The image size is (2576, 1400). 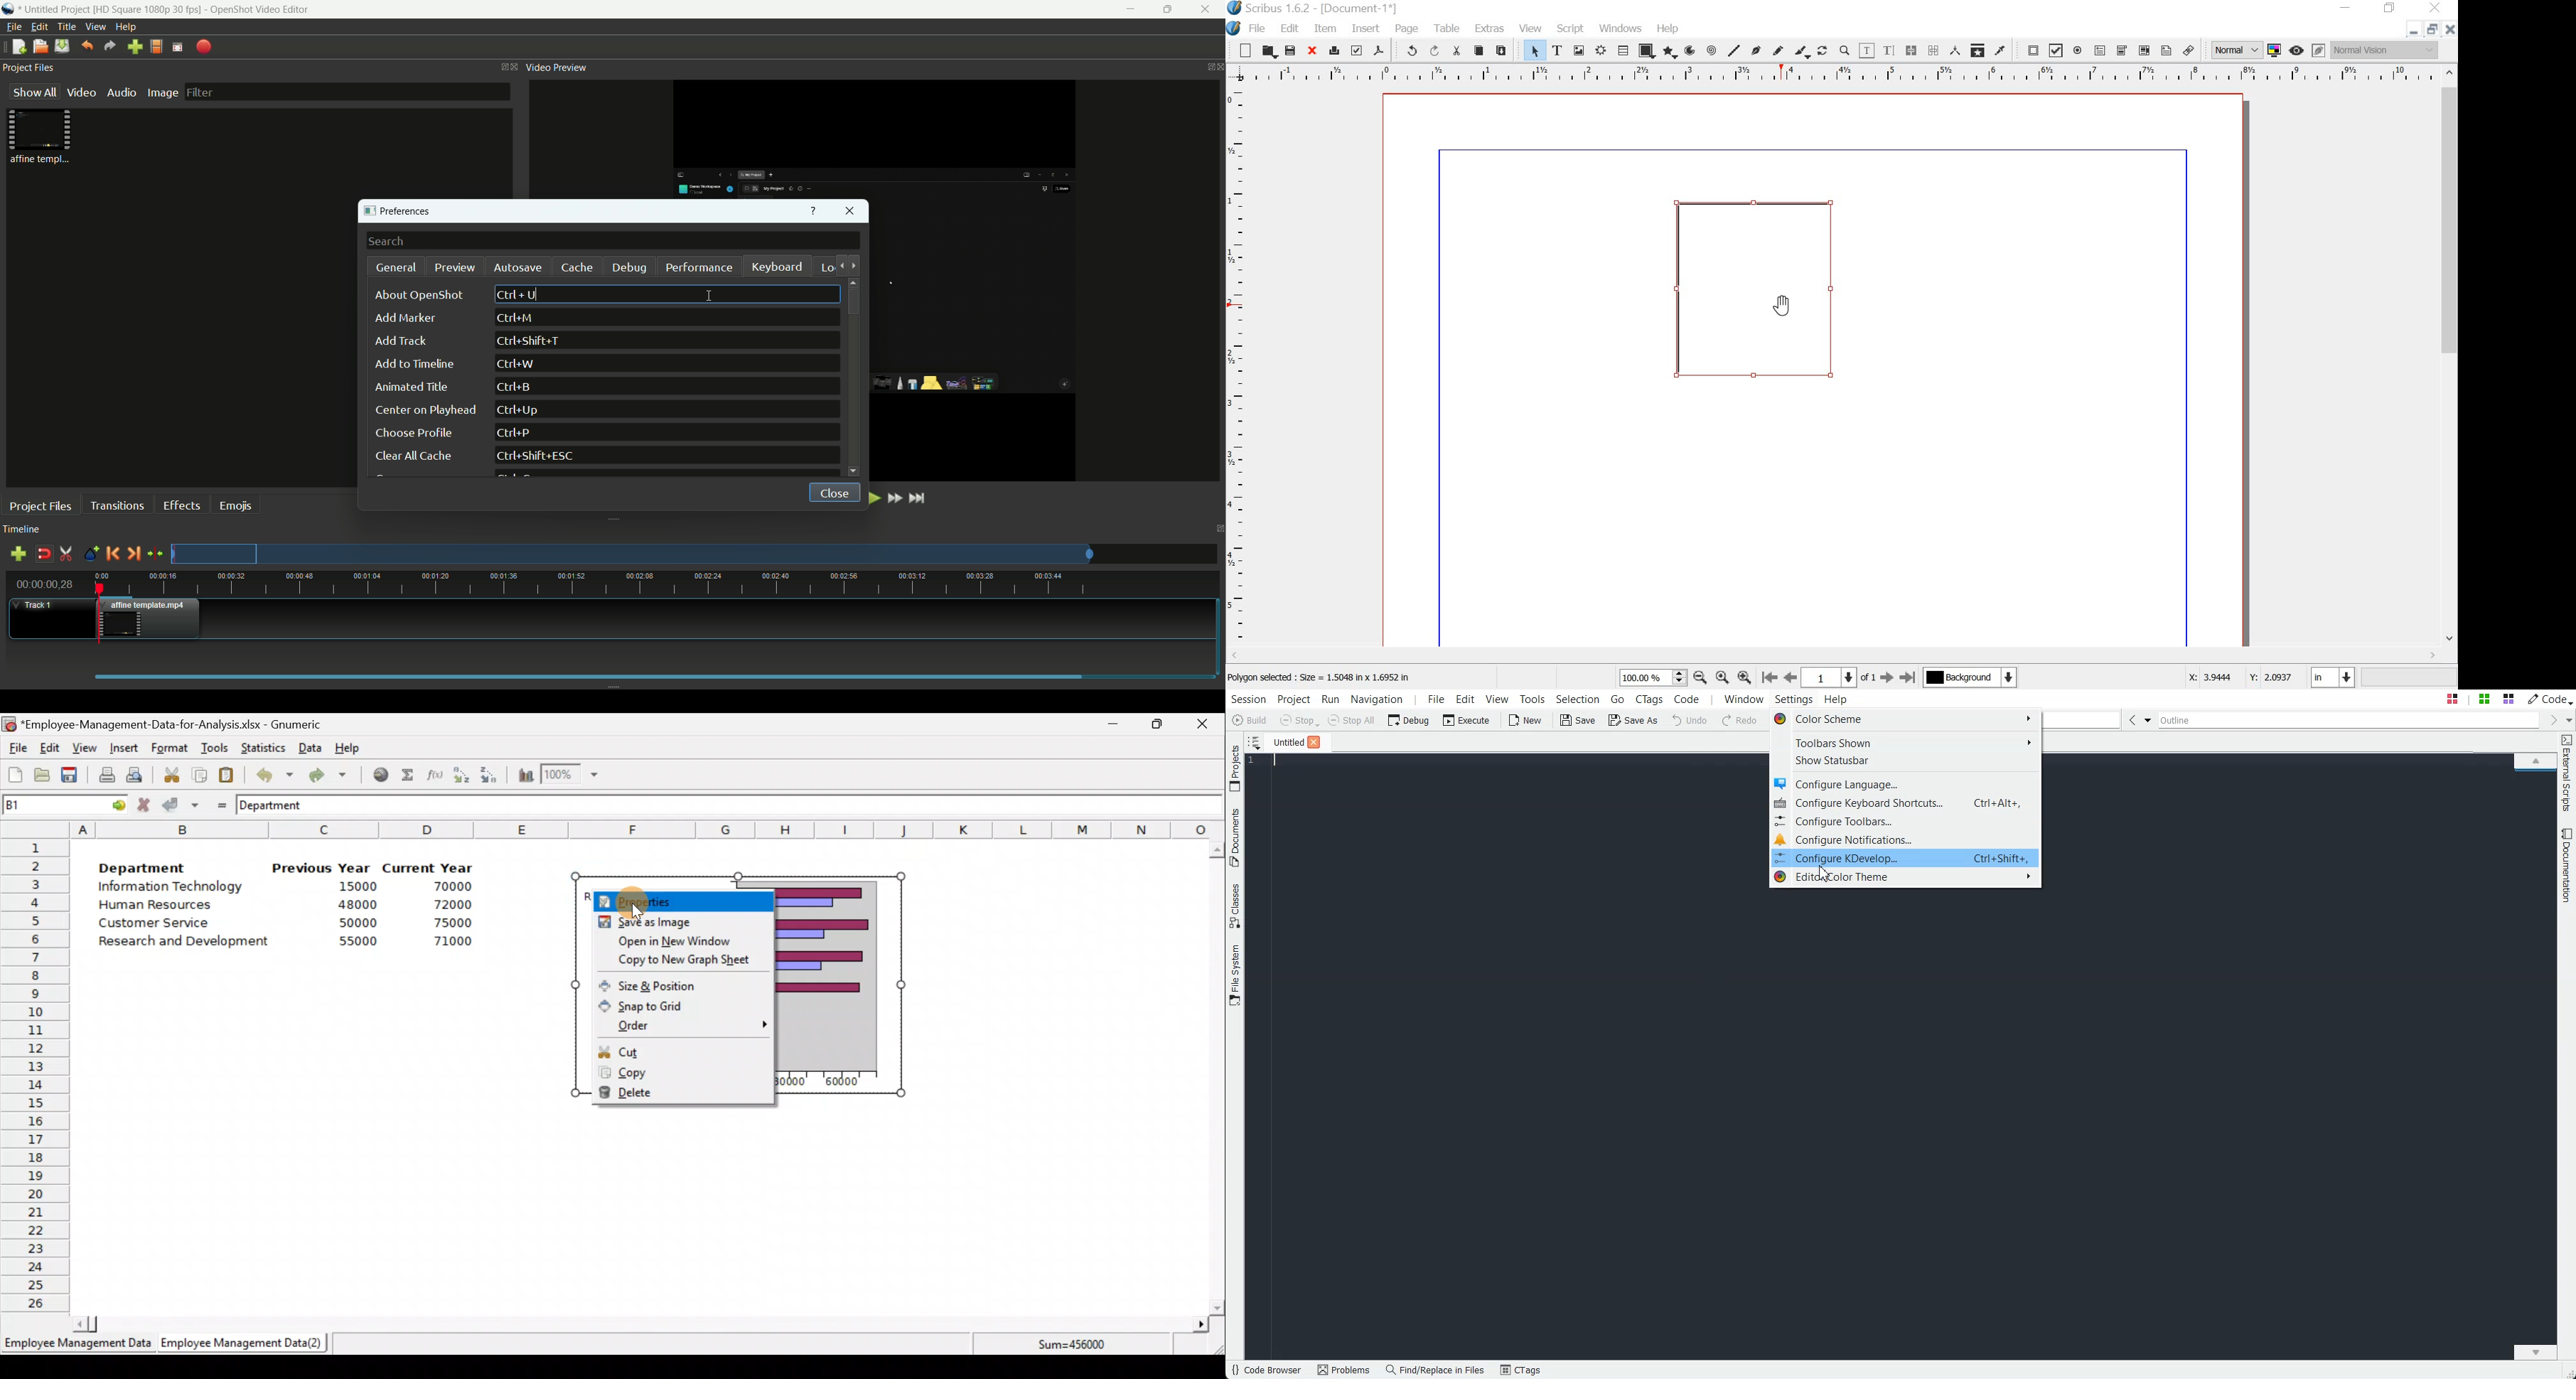 I want to click on Help, so click(x=355, y=747).